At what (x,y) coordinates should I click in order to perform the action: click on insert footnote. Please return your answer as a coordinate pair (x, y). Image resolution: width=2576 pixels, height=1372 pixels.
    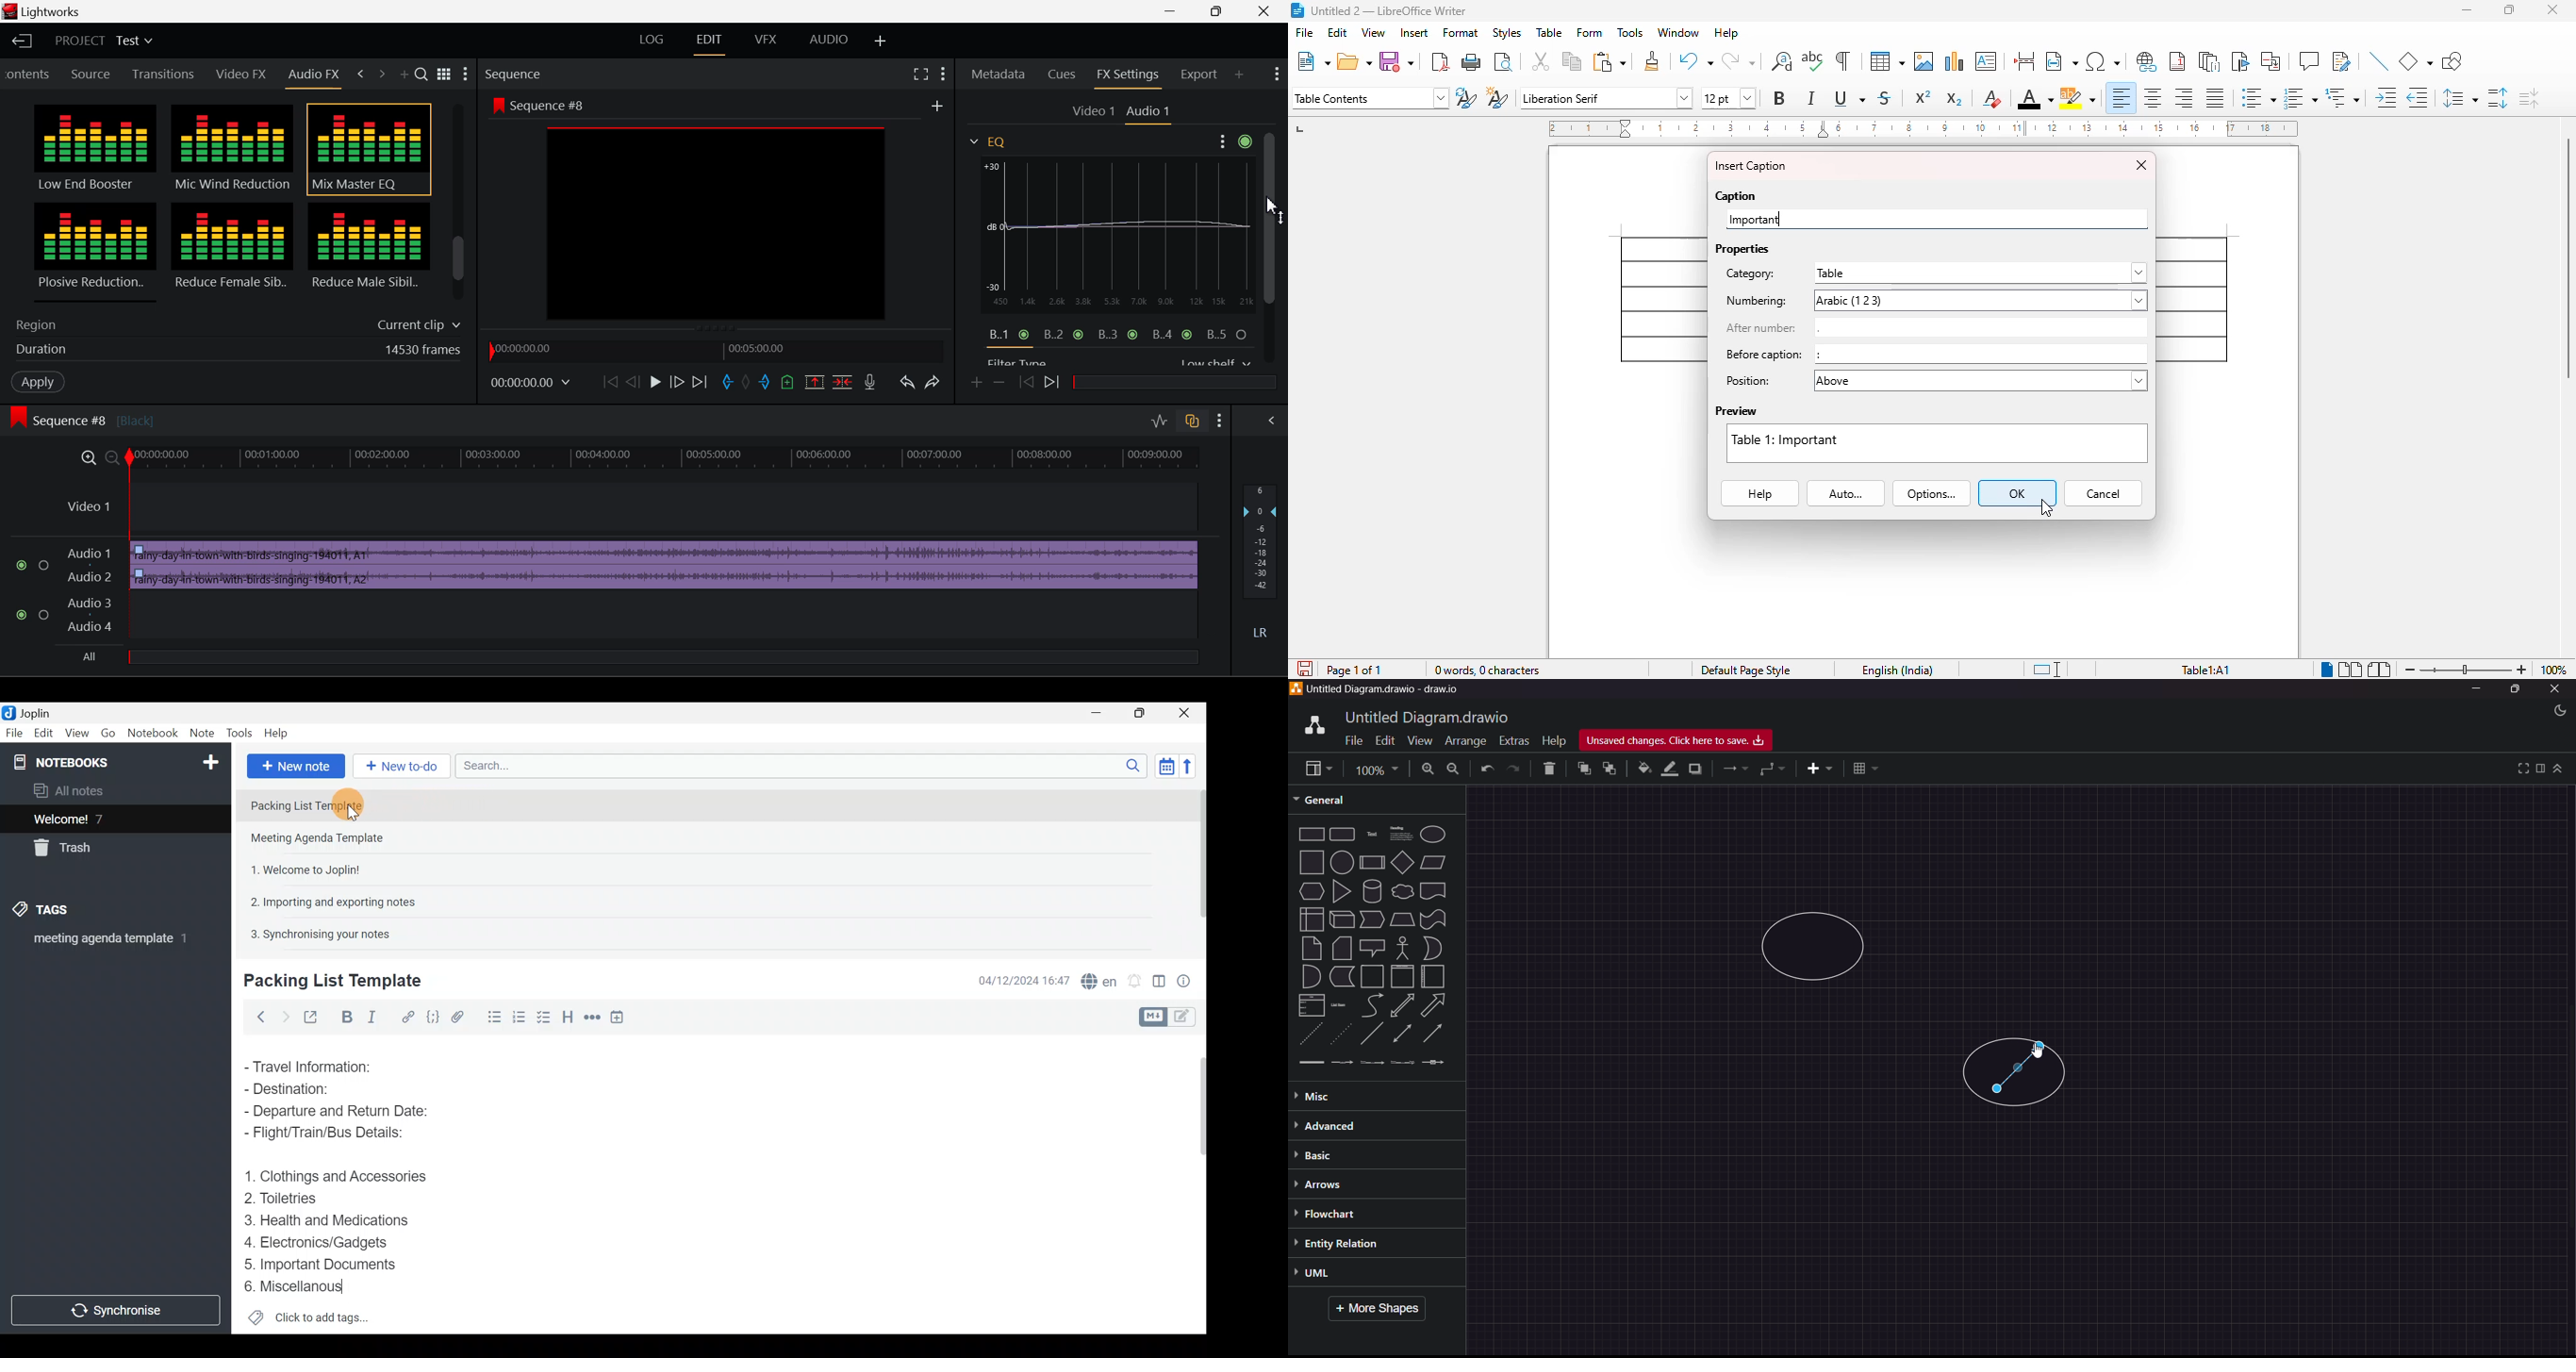
    Looking at the image, I should click on (2177, 61).